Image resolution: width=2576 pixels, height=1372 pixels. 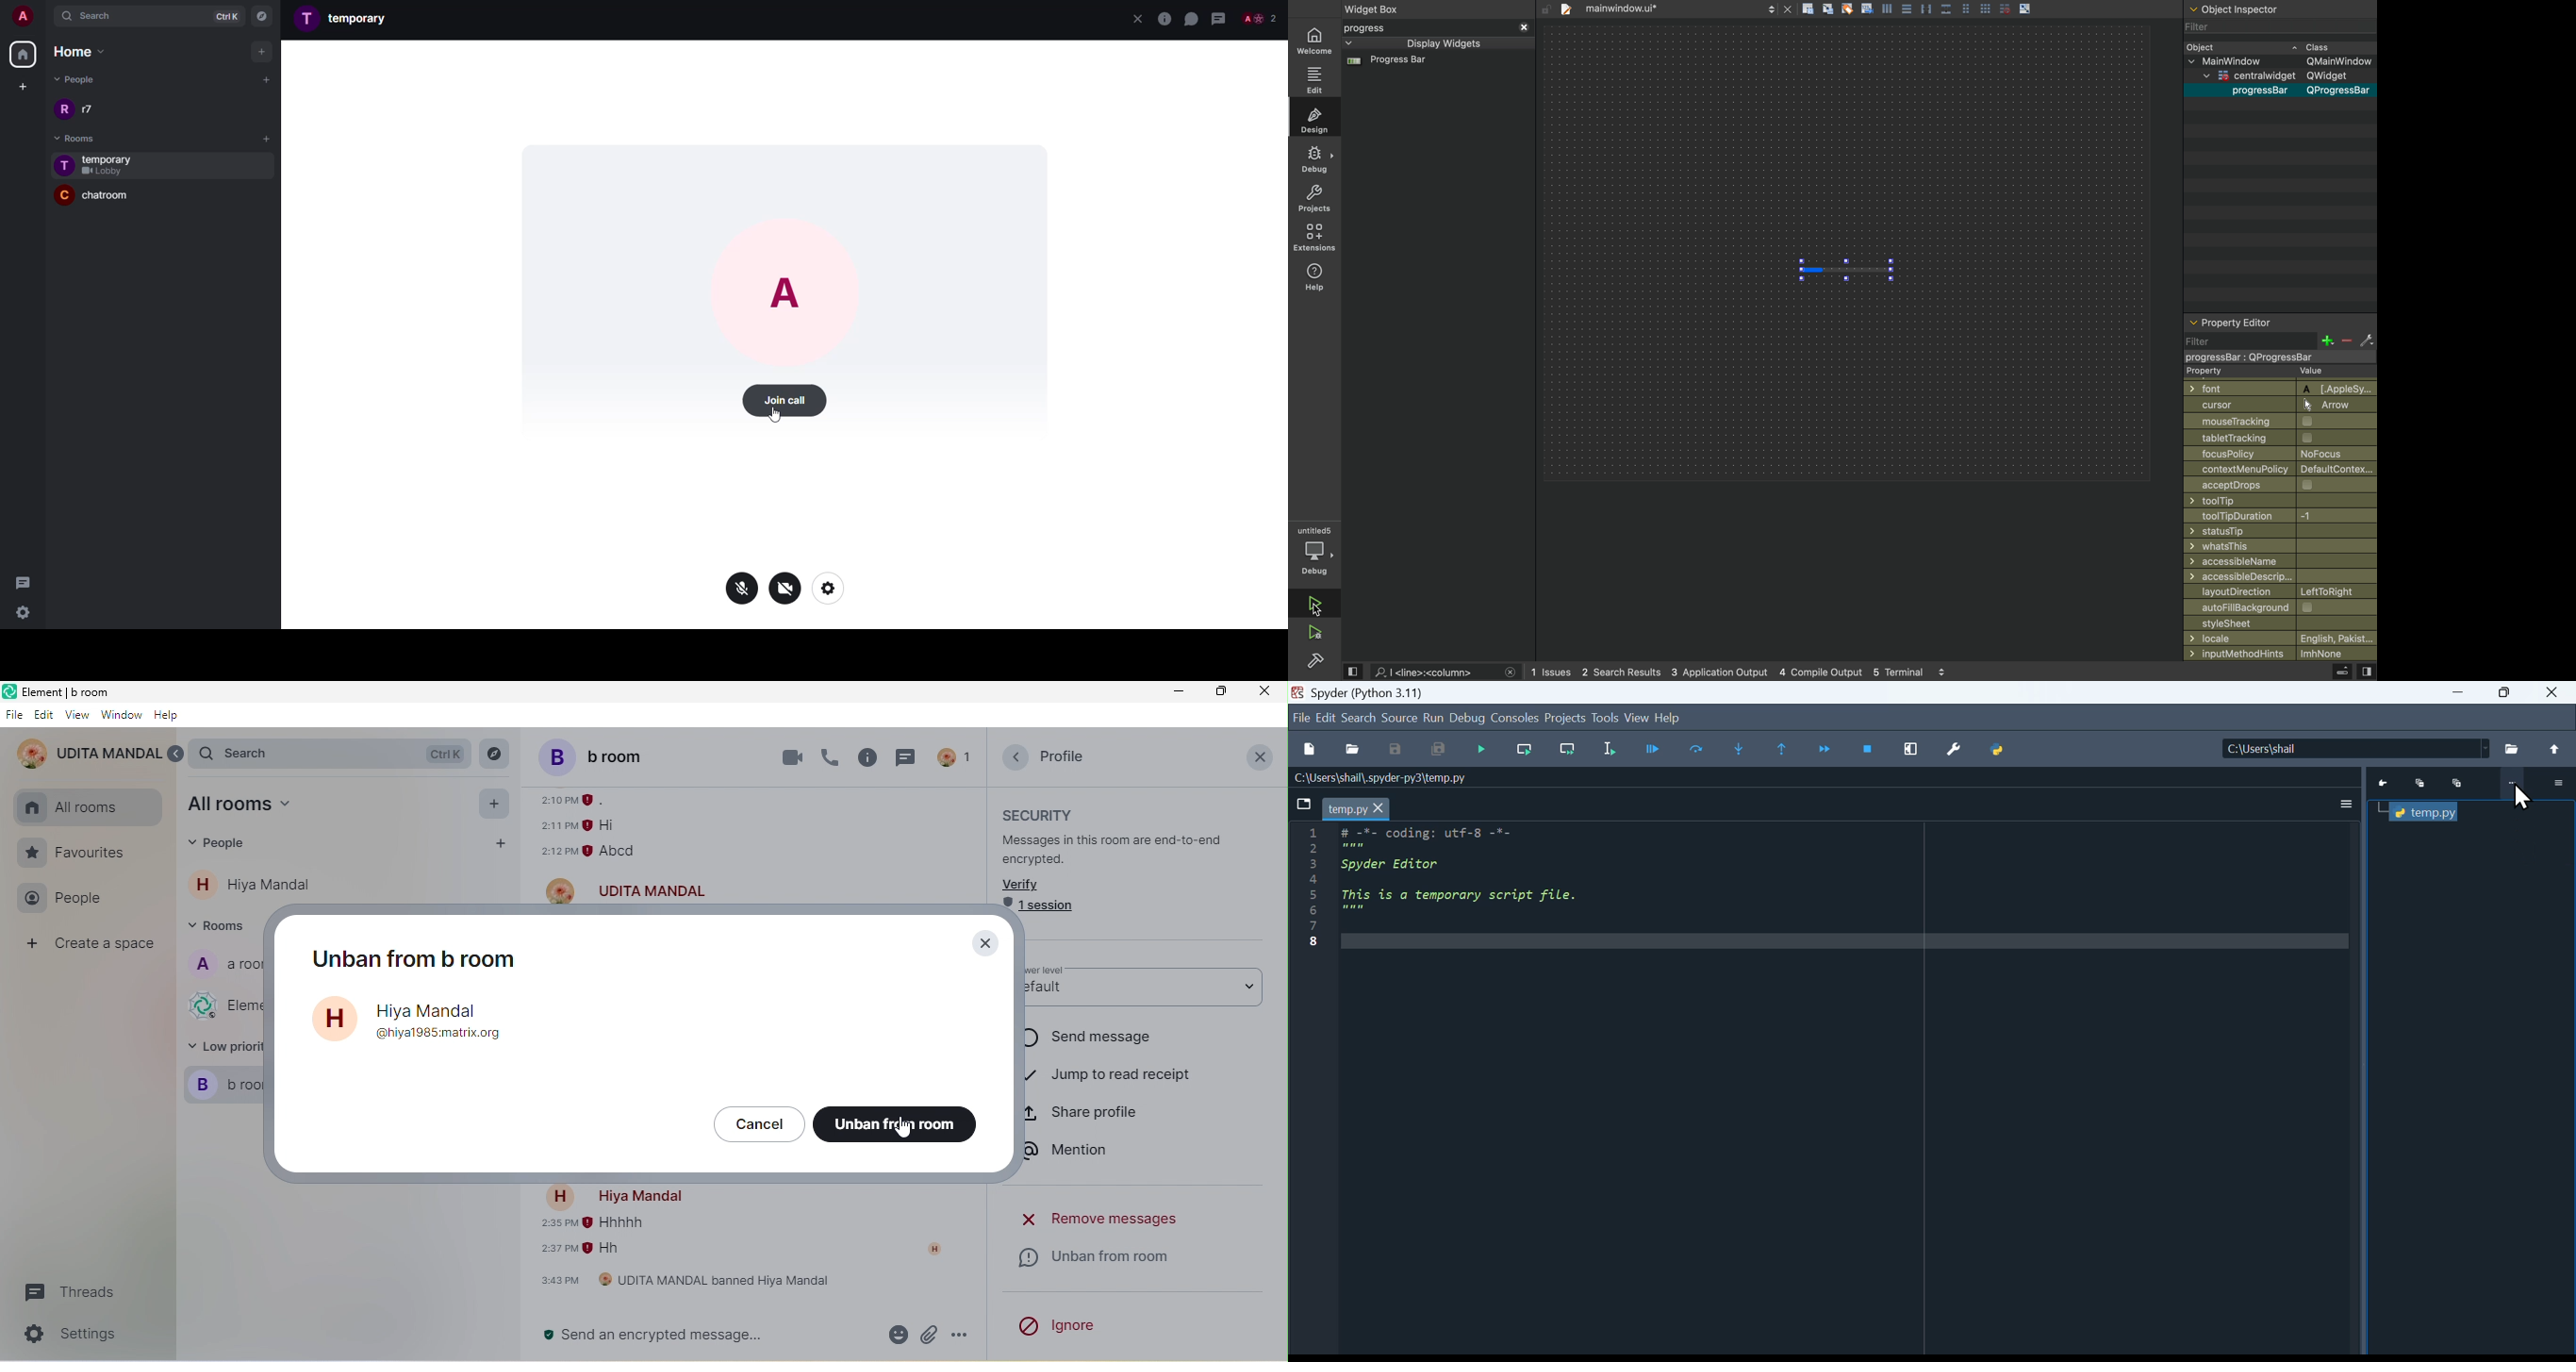 What do you see at coordinates (72, 807) in the screenshot?
I see `all rooms` at bounding box center [72, 807].